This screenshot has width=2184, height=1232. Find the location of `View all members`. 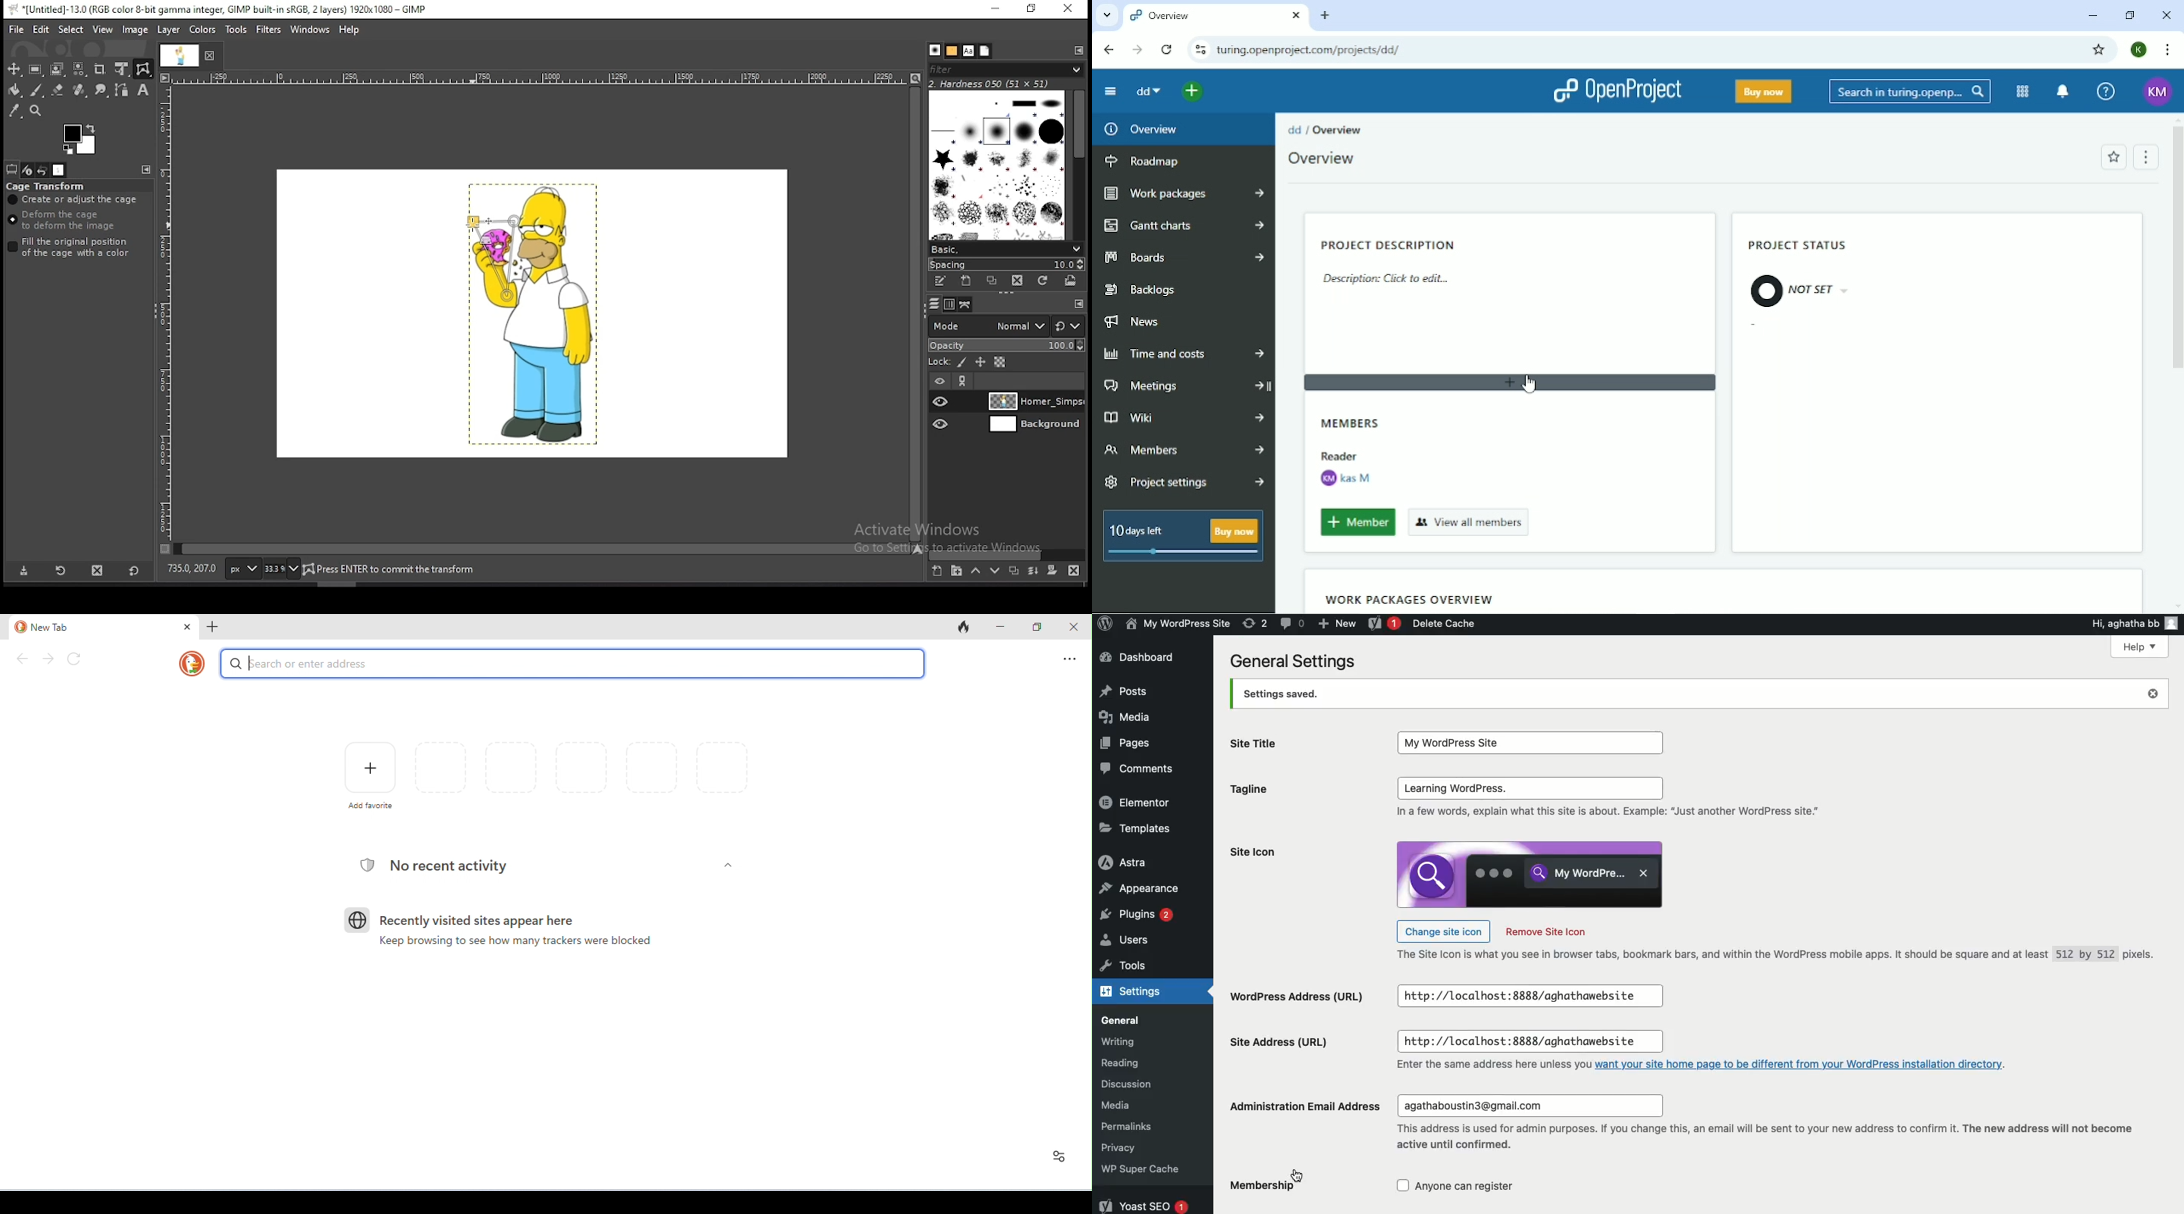

View all members is located at coordinates (1468, 522).